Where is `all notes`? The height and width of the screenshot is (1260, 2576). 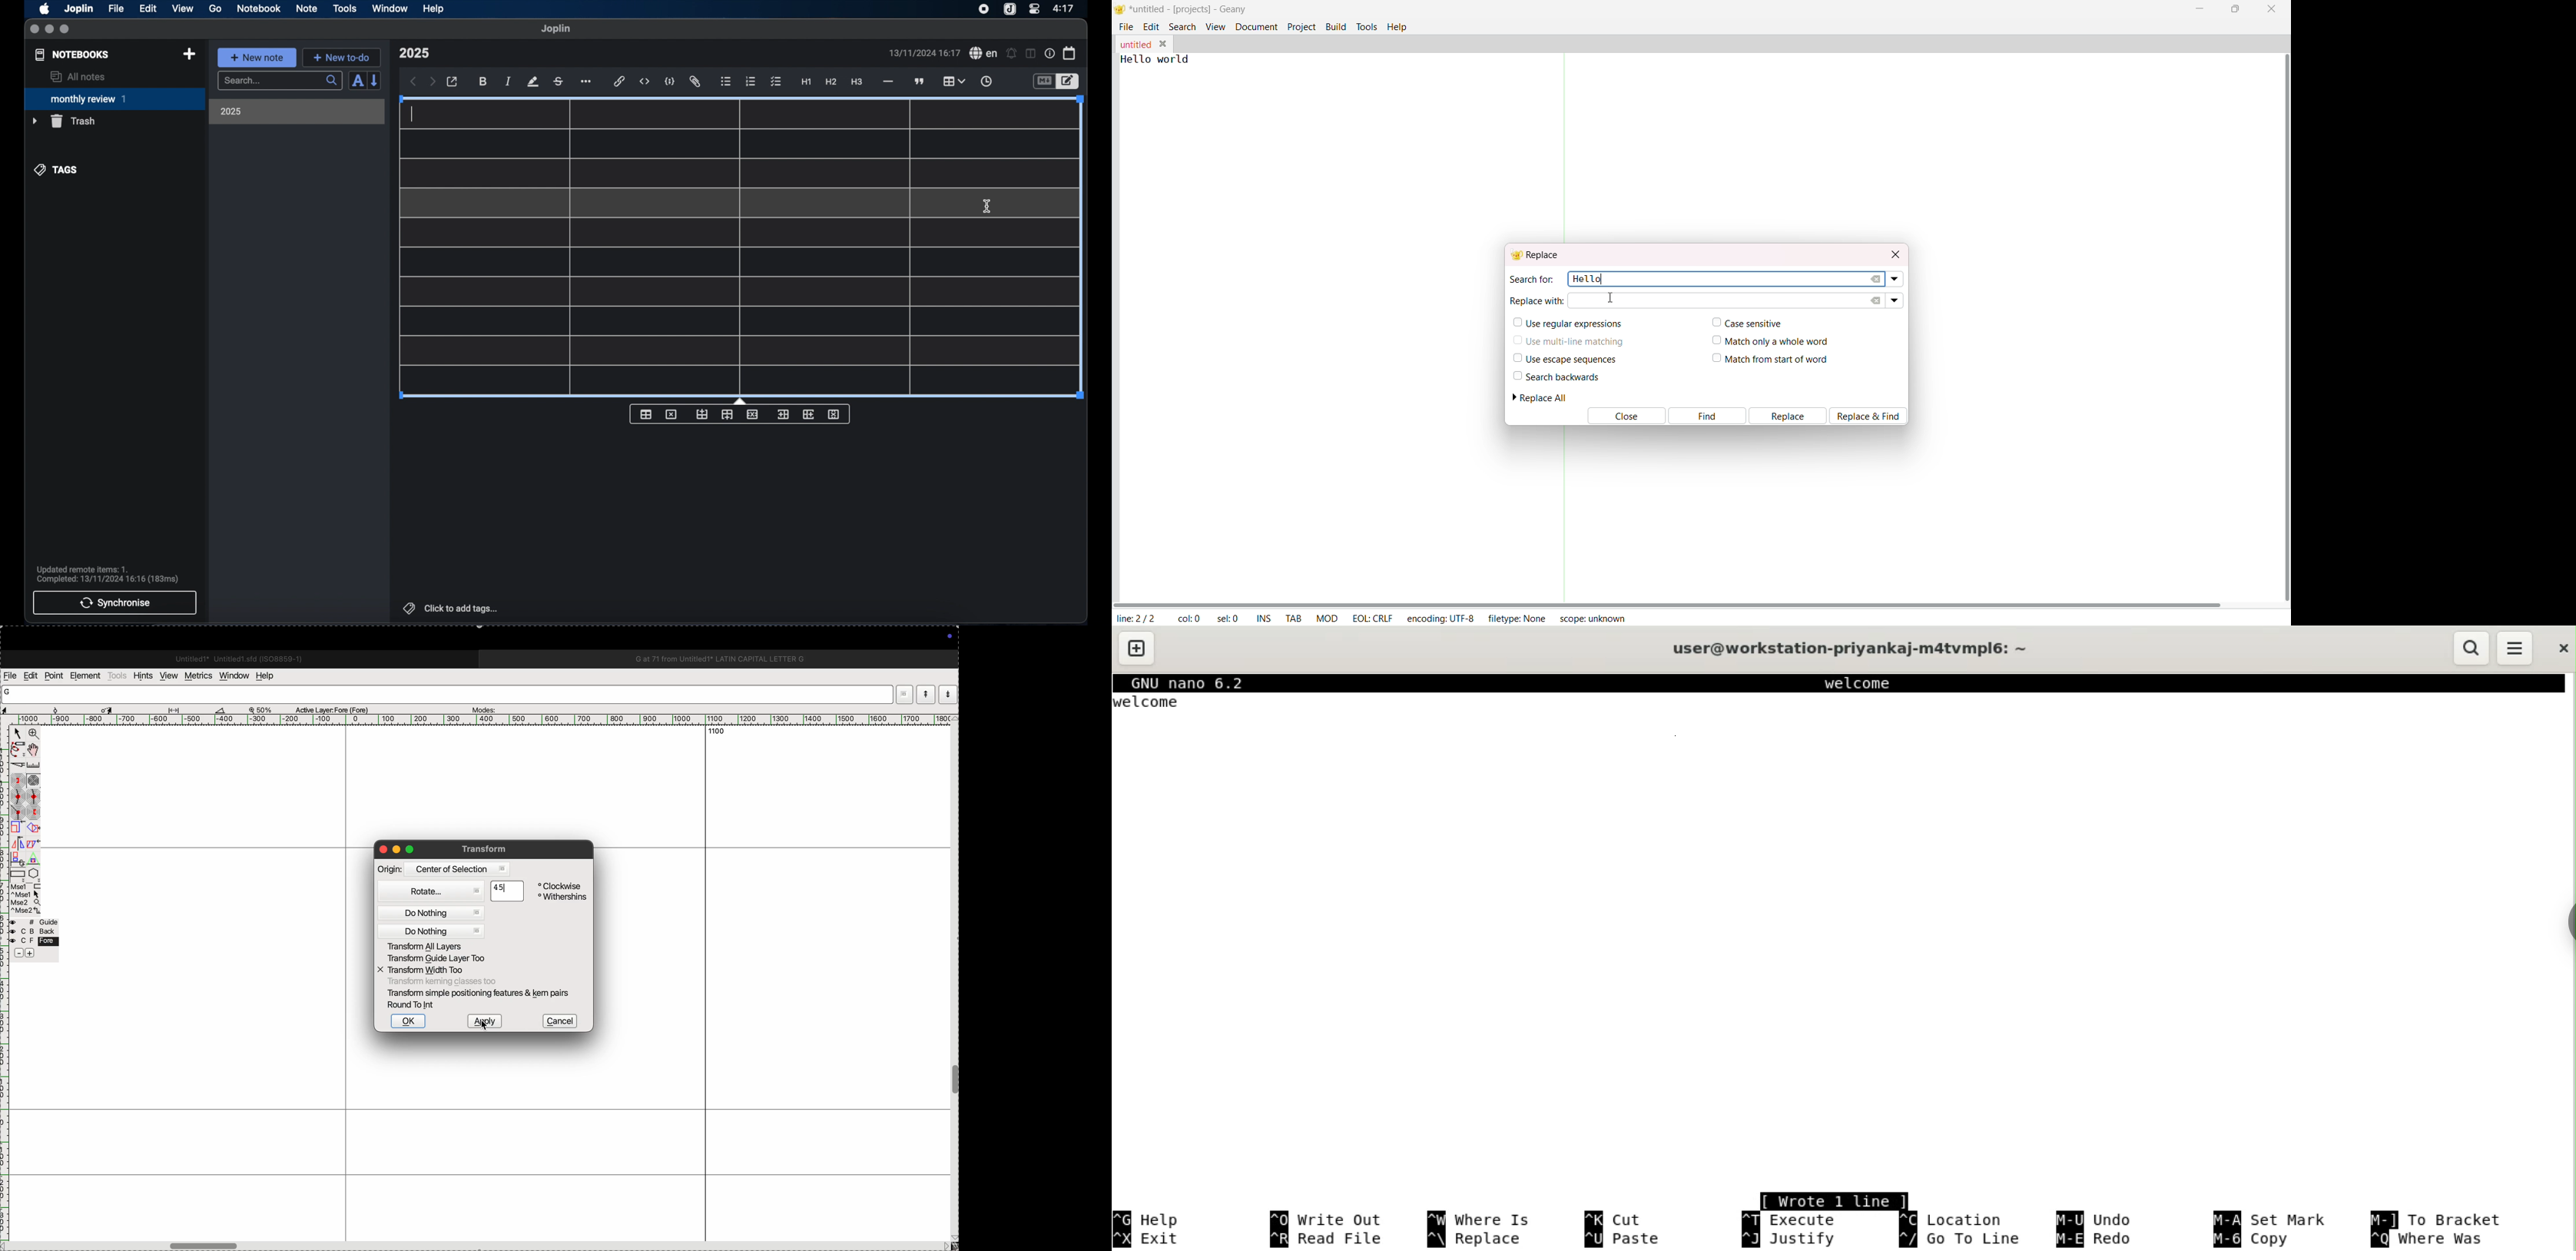
all notes is located at coordinates (78, 76).